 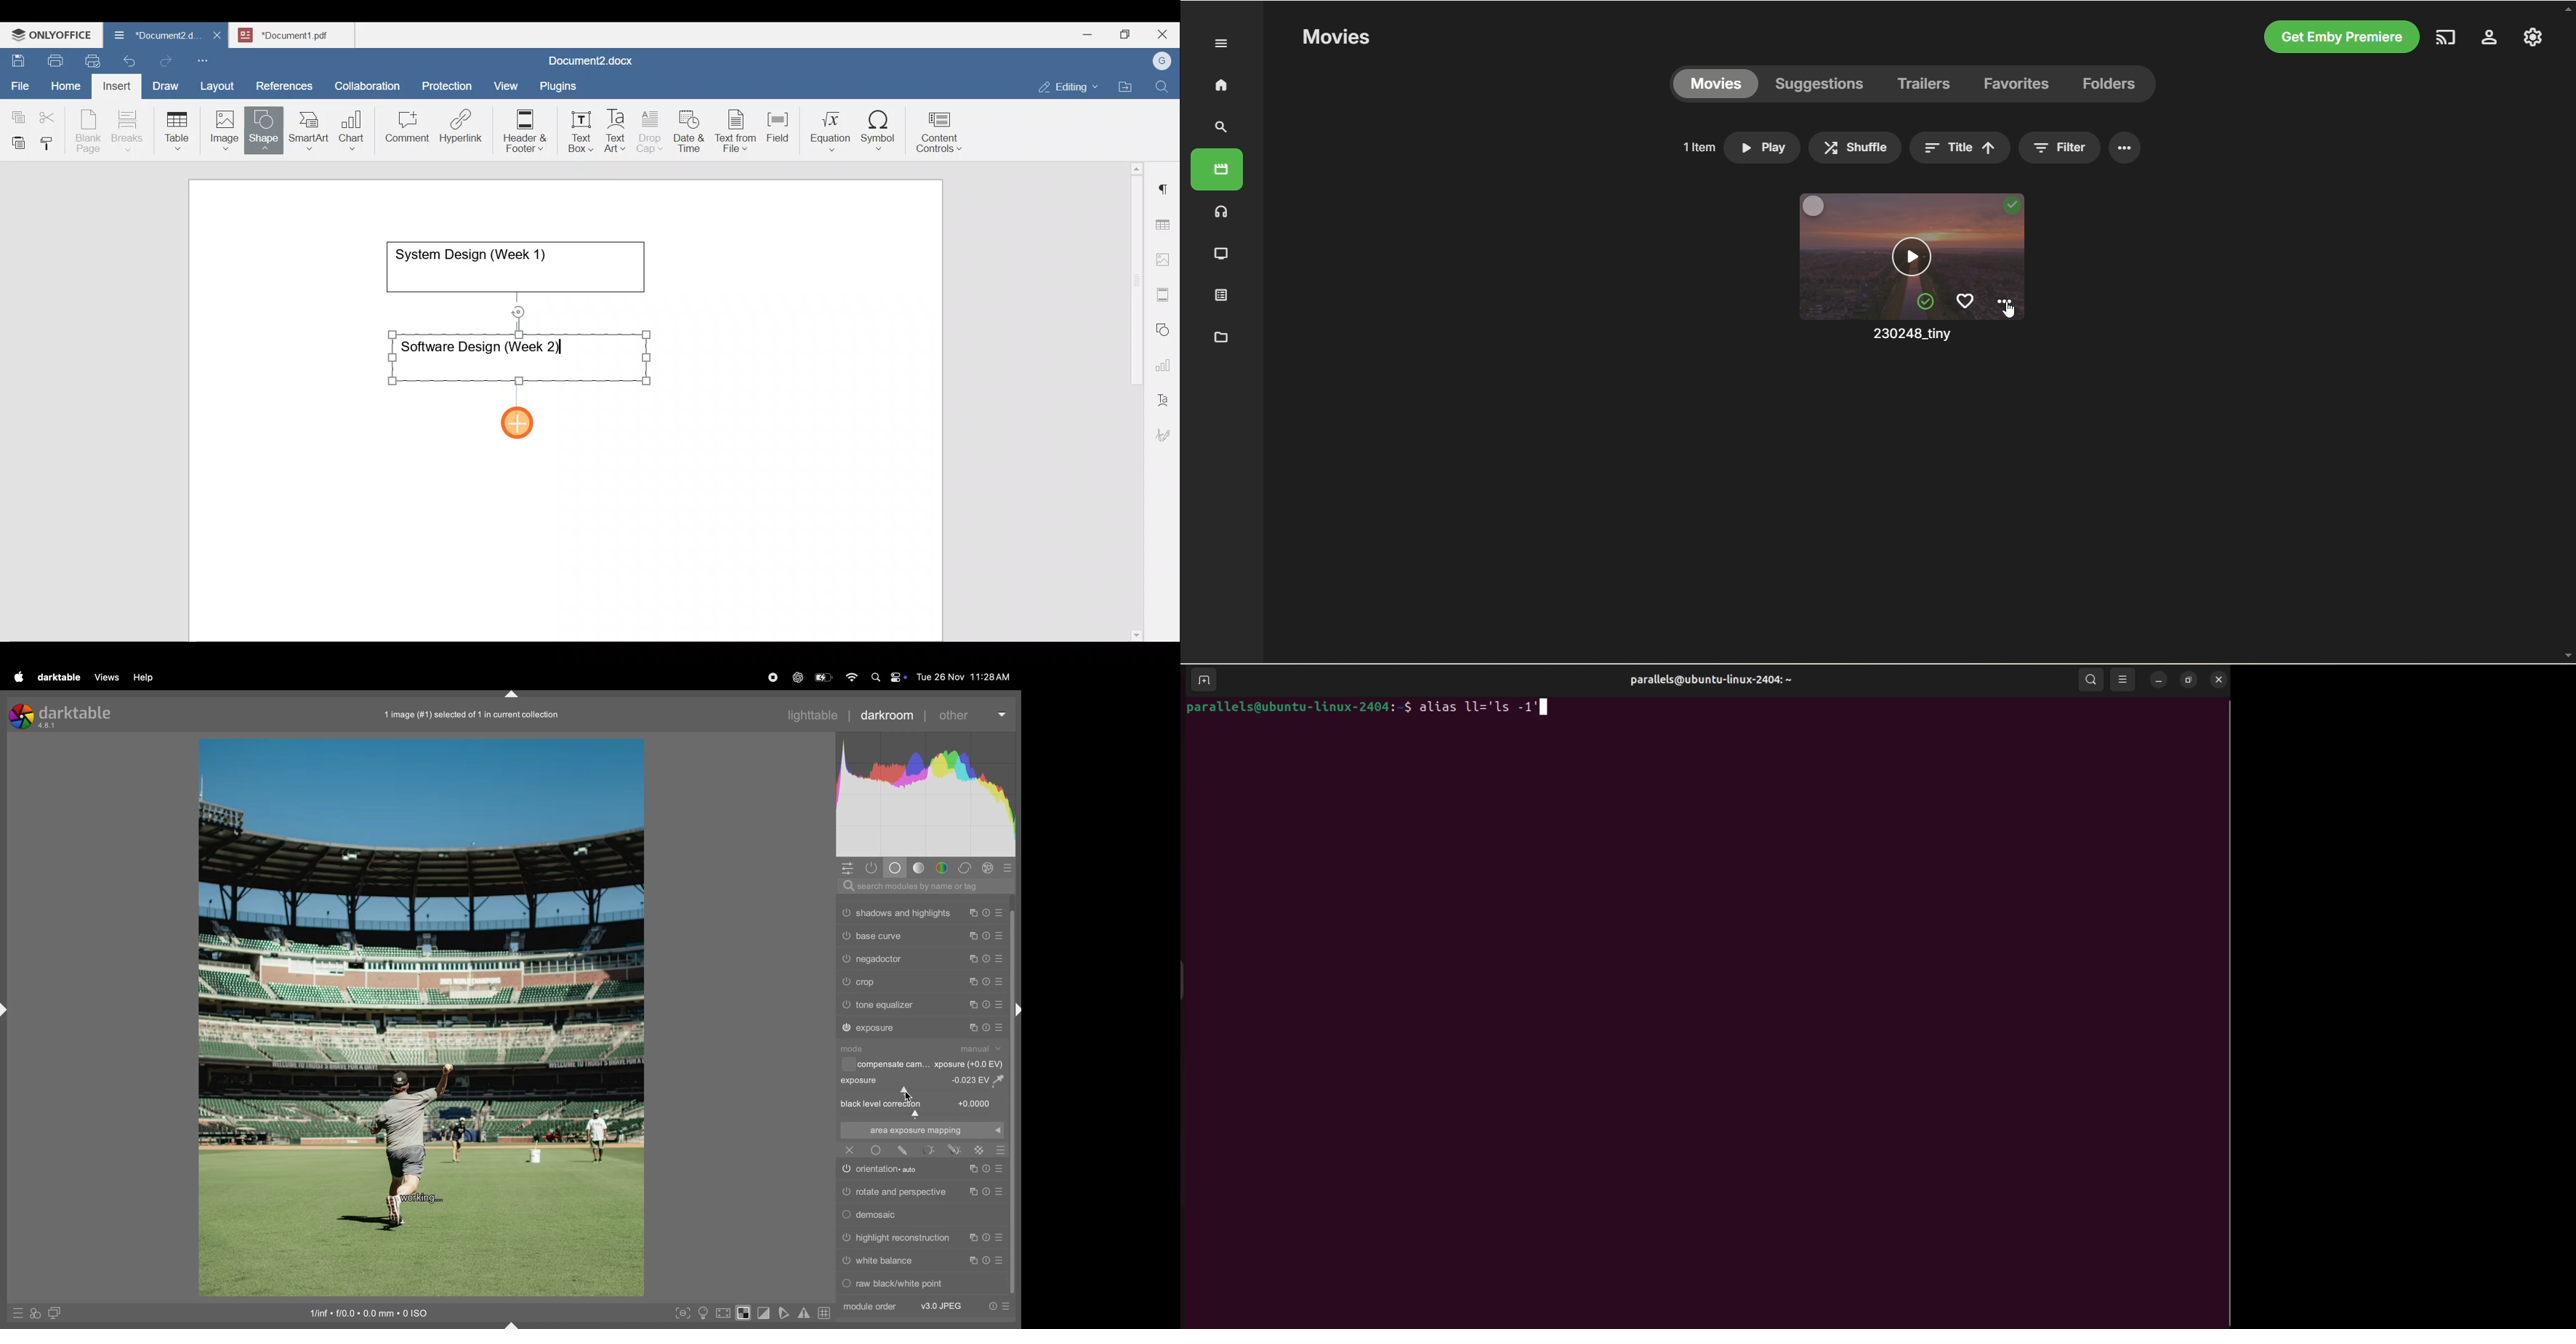 I want to click on Presets , so click(x=1001, y=913).